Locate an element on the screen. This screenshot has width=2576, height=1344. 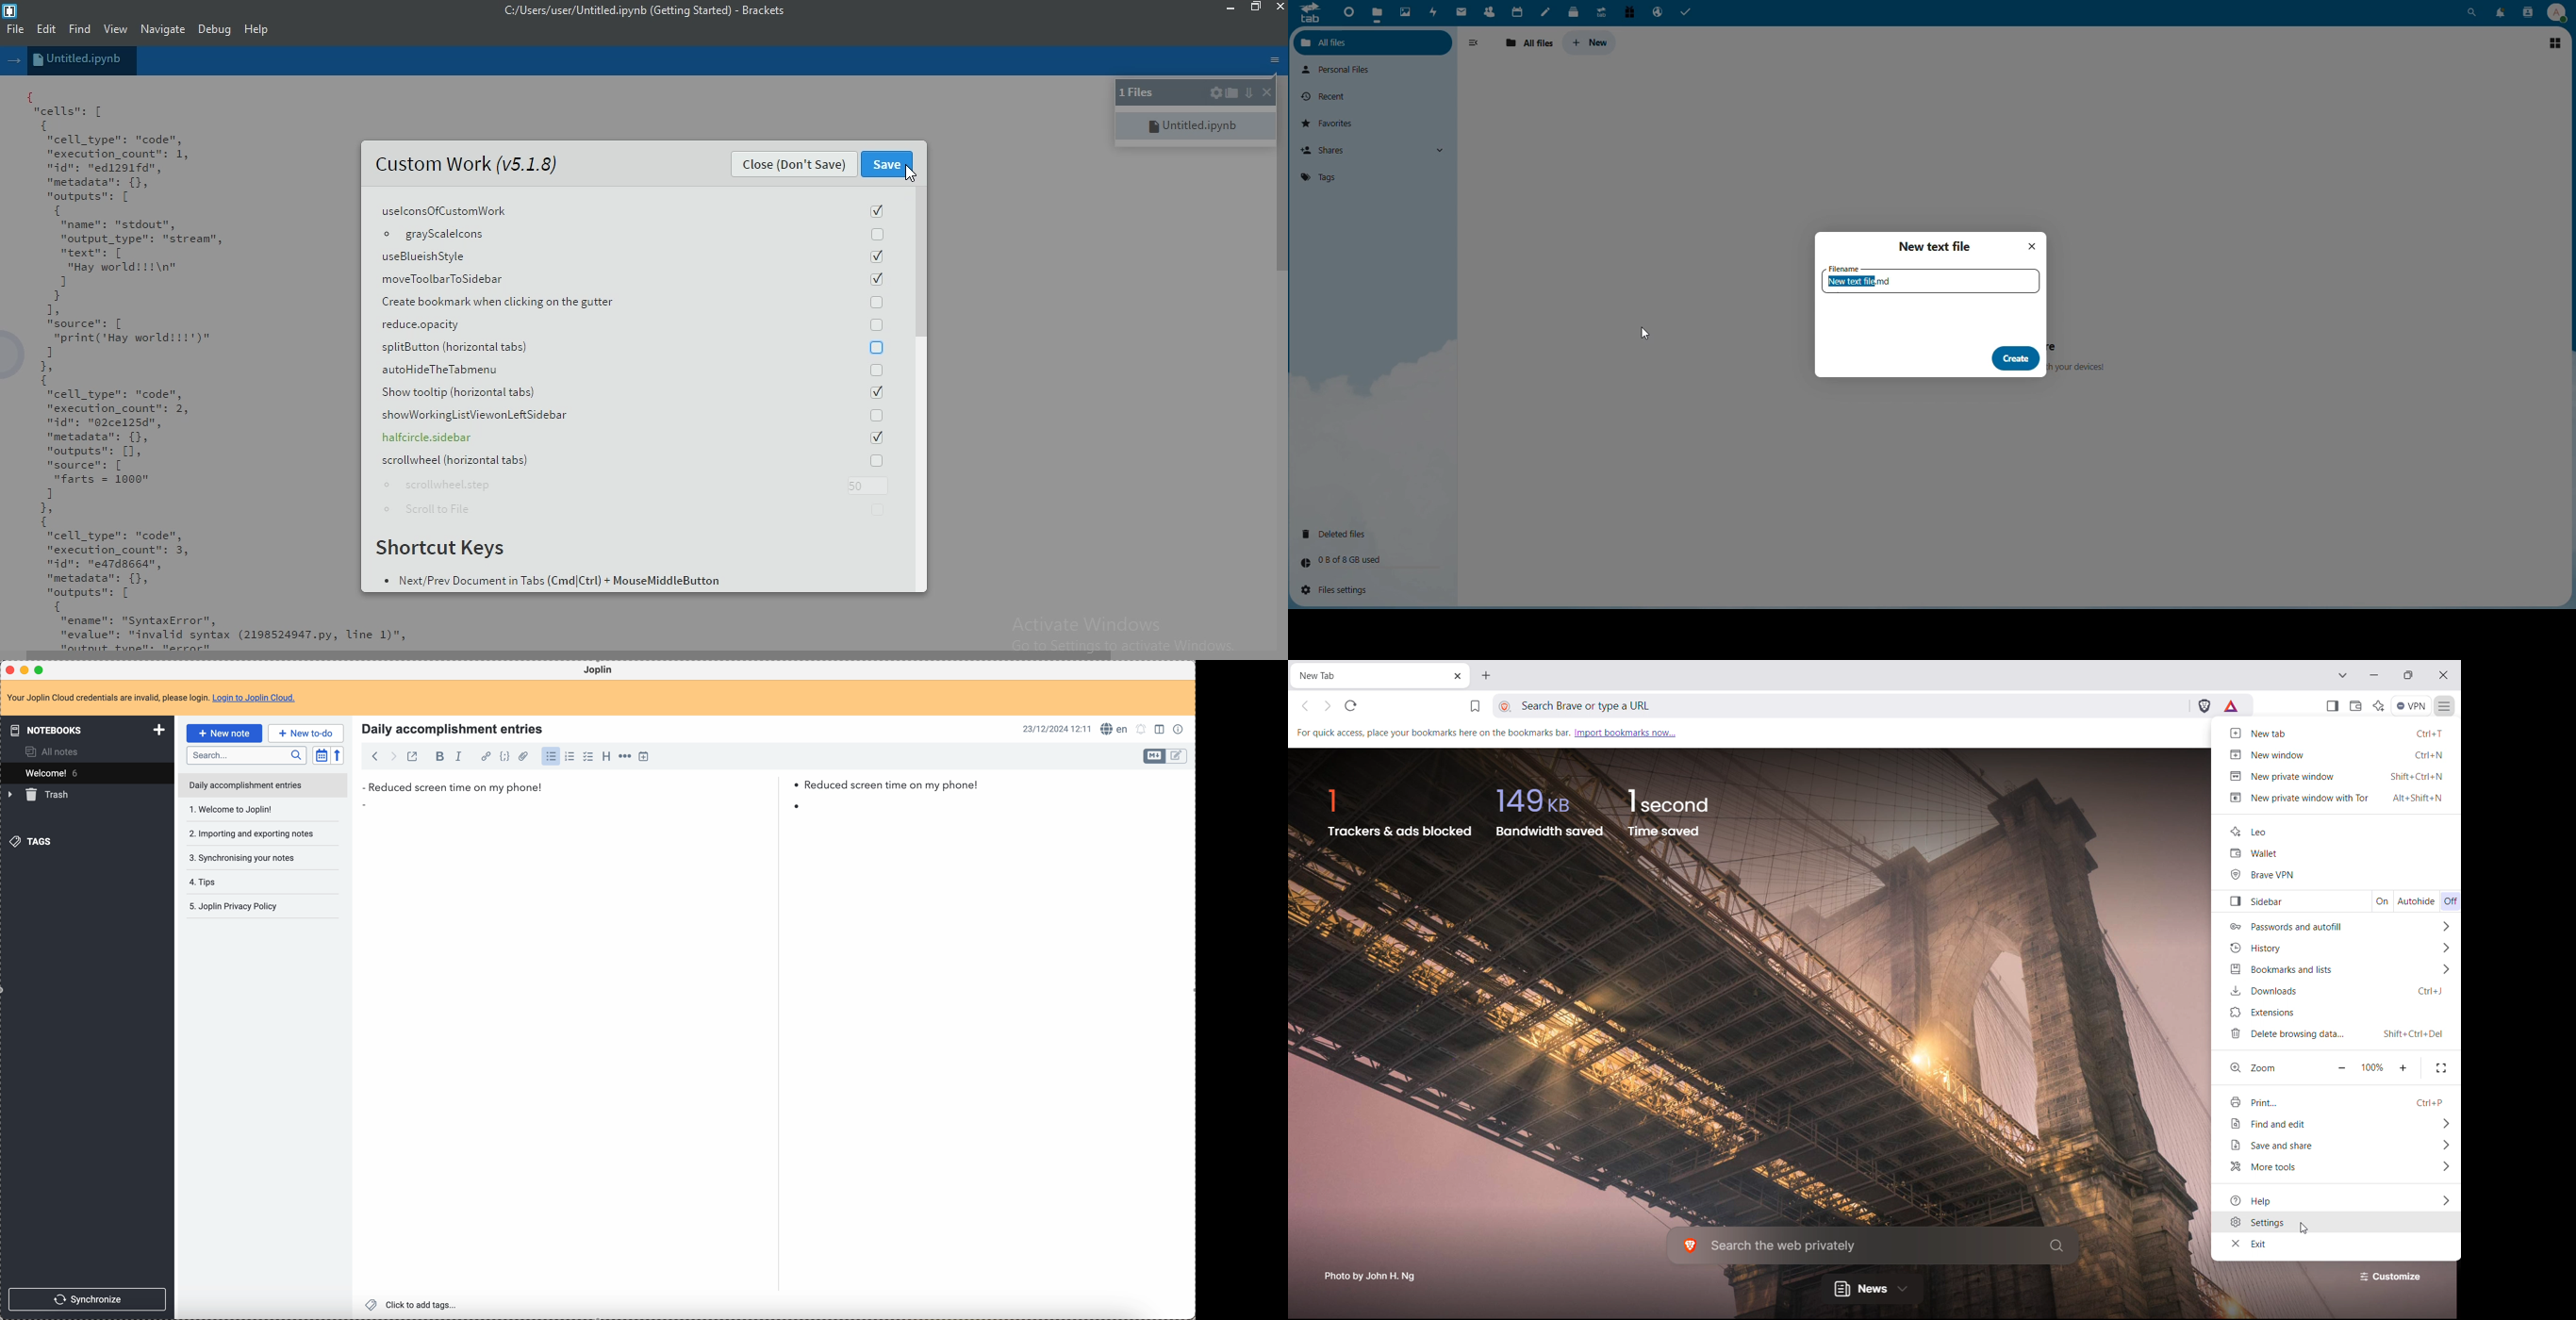
italic is located at coordinates (463, 757).